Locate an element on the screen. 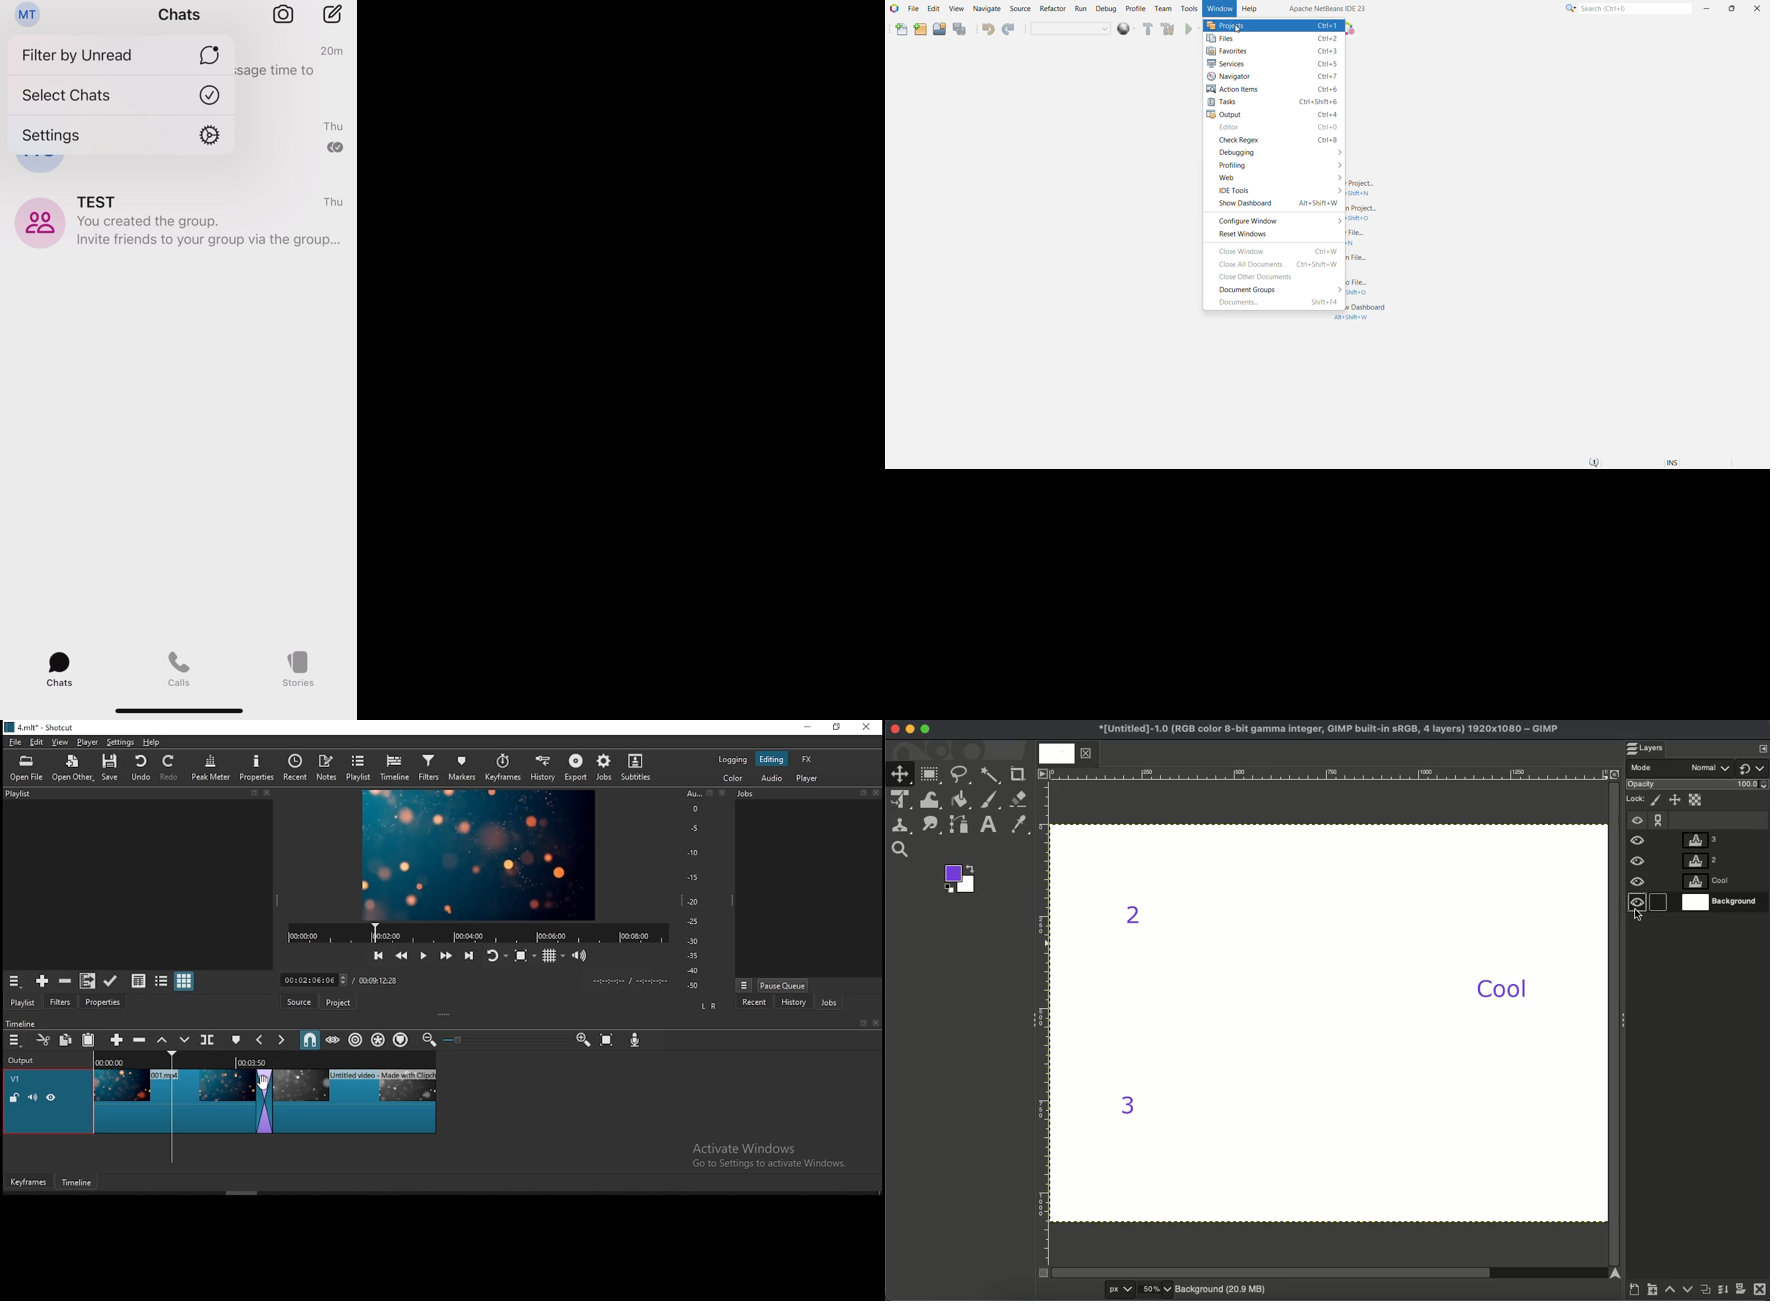  undo is located at coordinates (140, 767).